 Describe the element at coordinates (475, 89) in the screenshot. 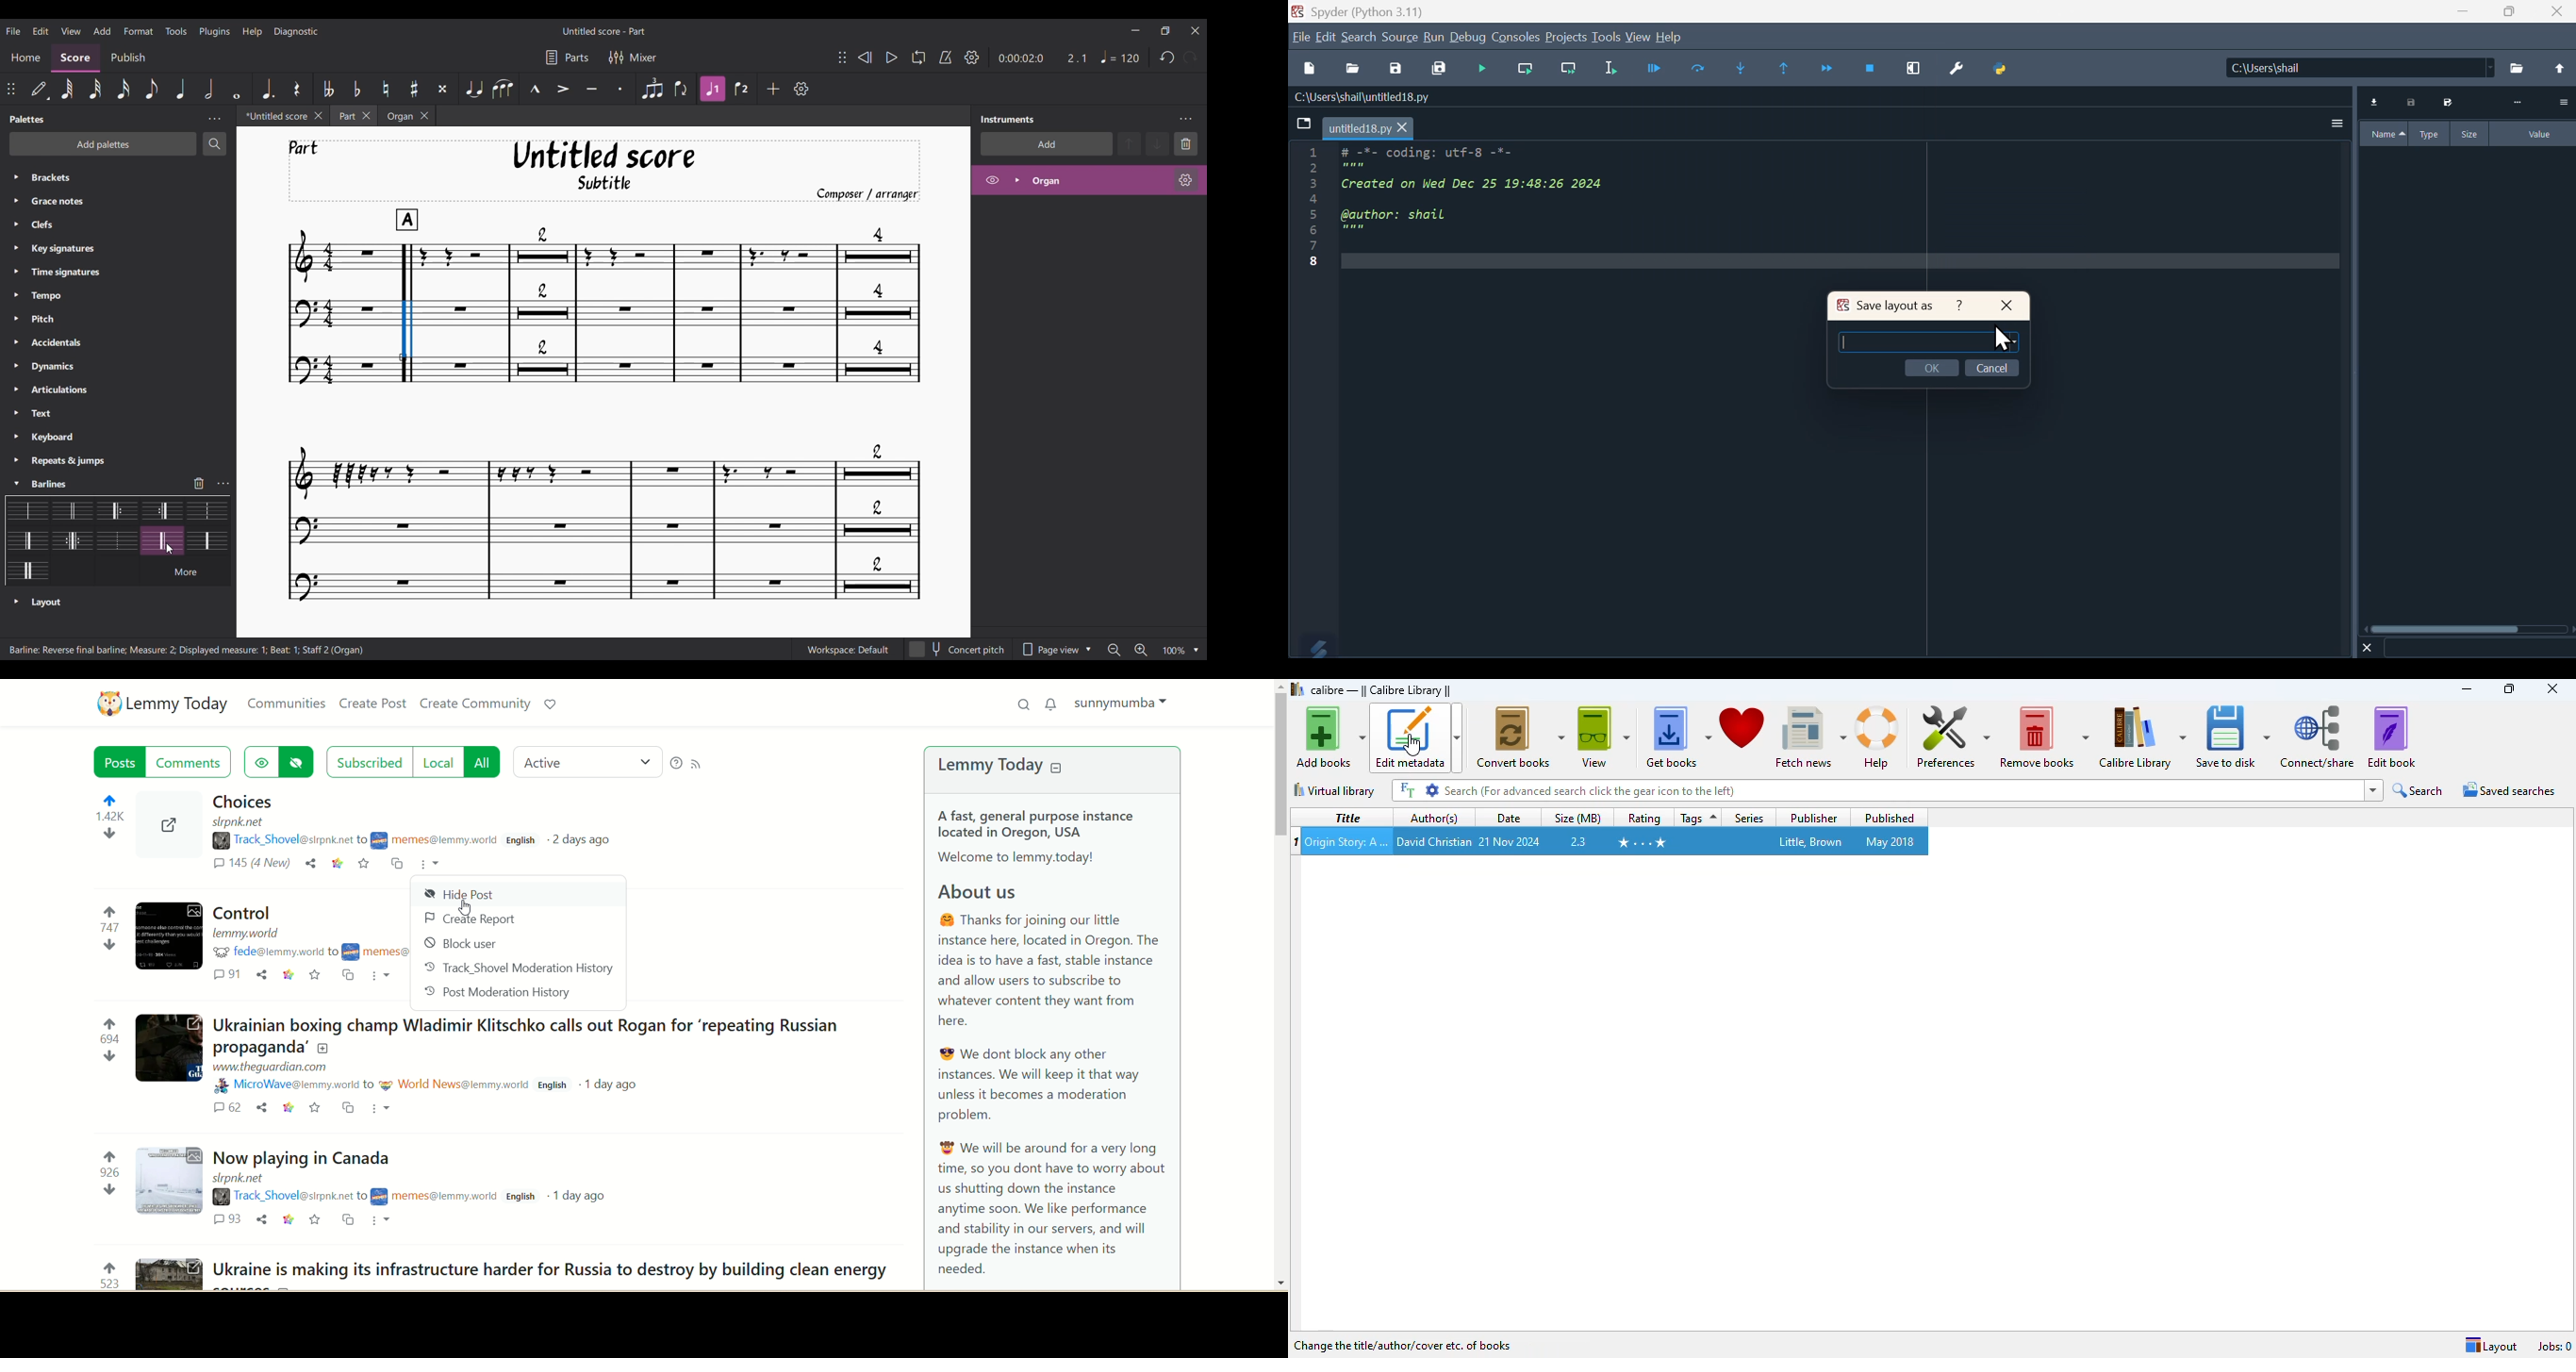

I see `Tie` at that location.